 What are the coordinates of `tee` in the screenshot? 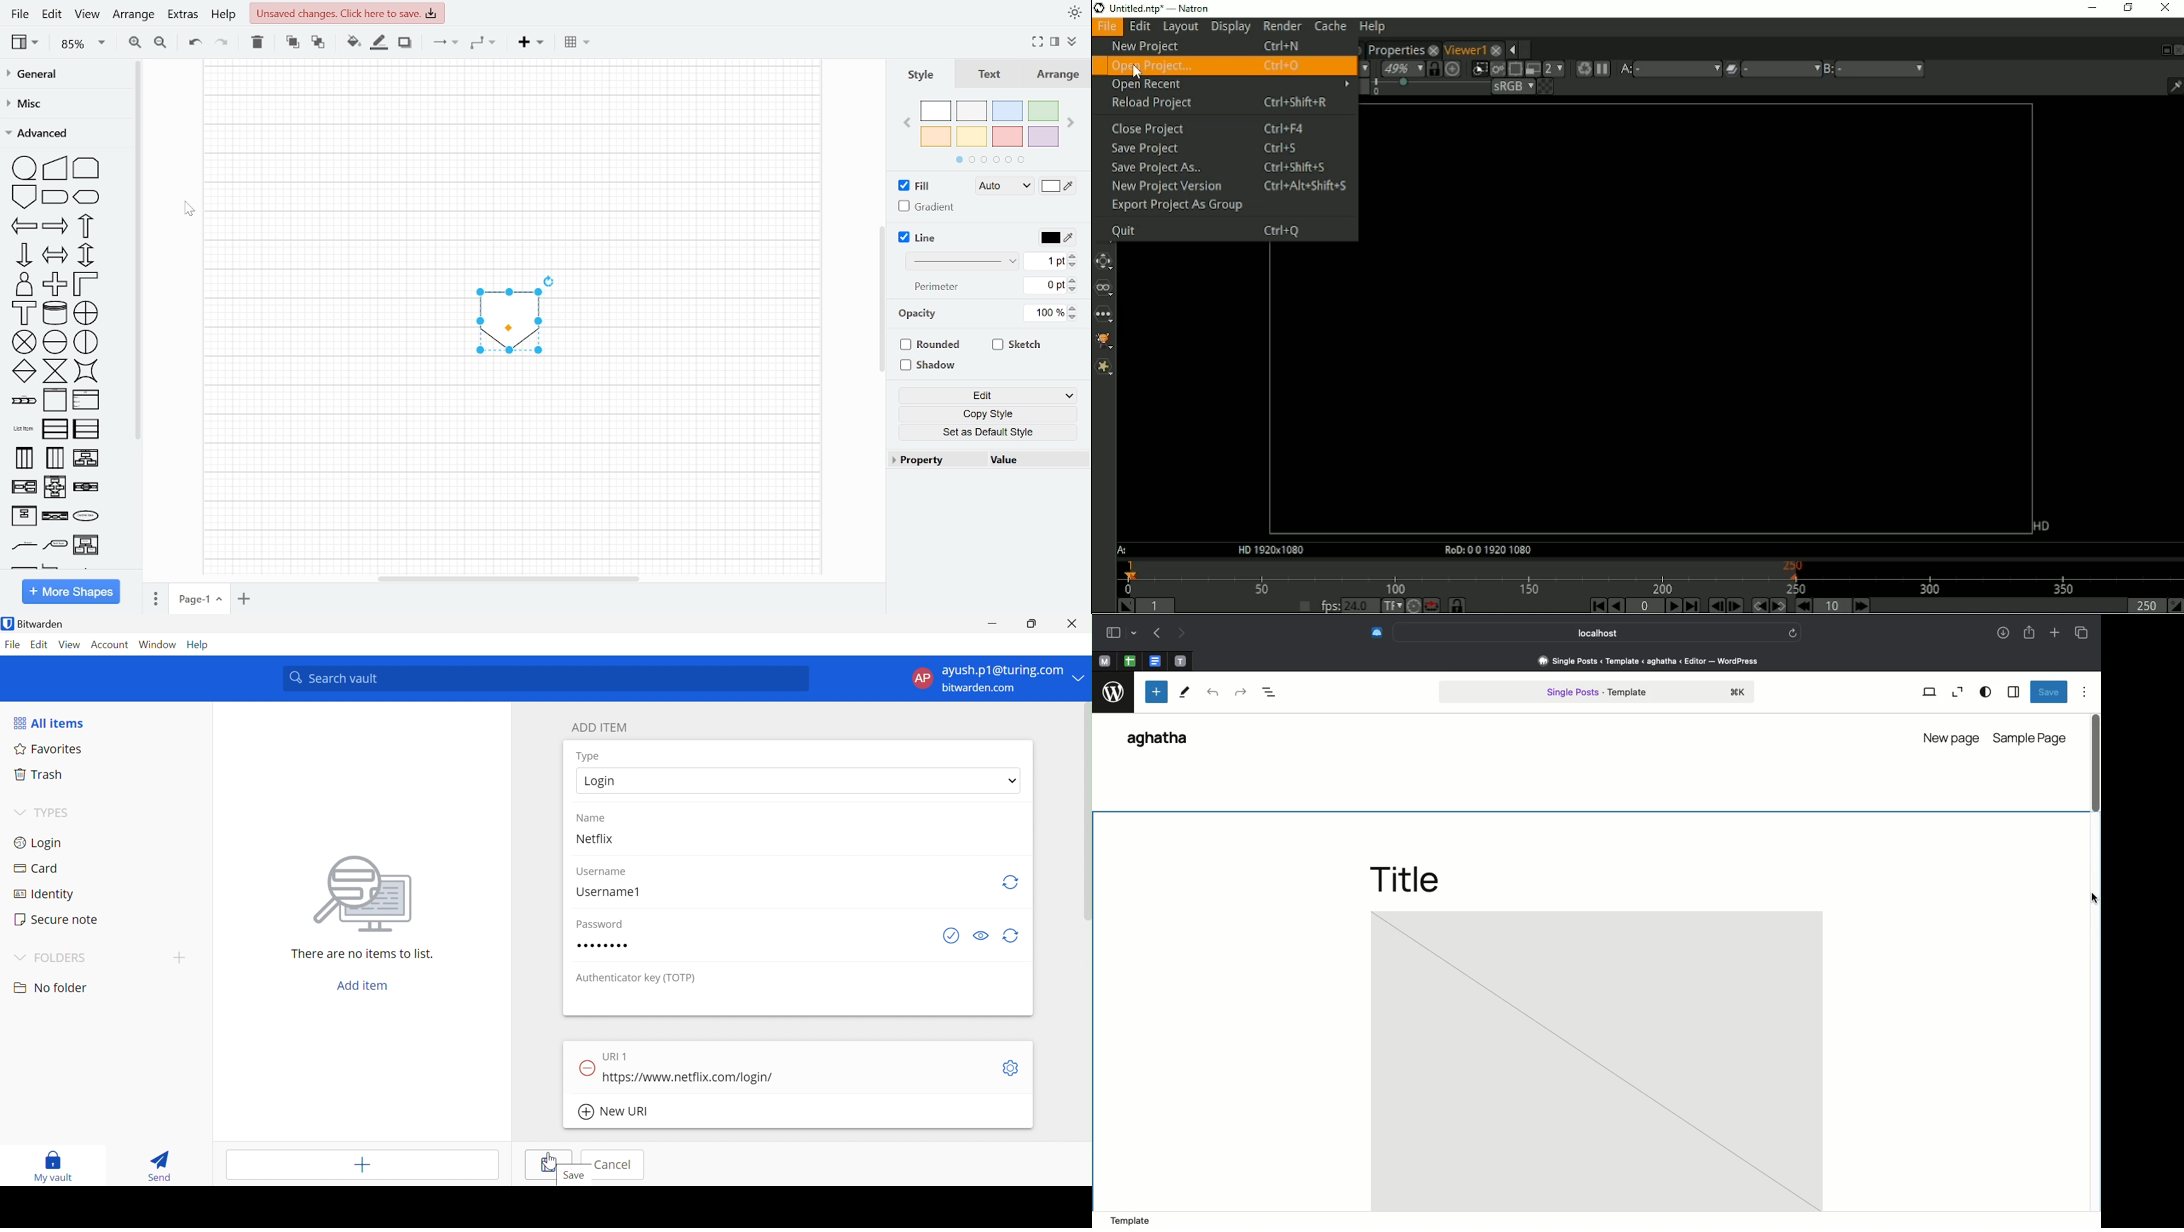 It's located at (25, 313).